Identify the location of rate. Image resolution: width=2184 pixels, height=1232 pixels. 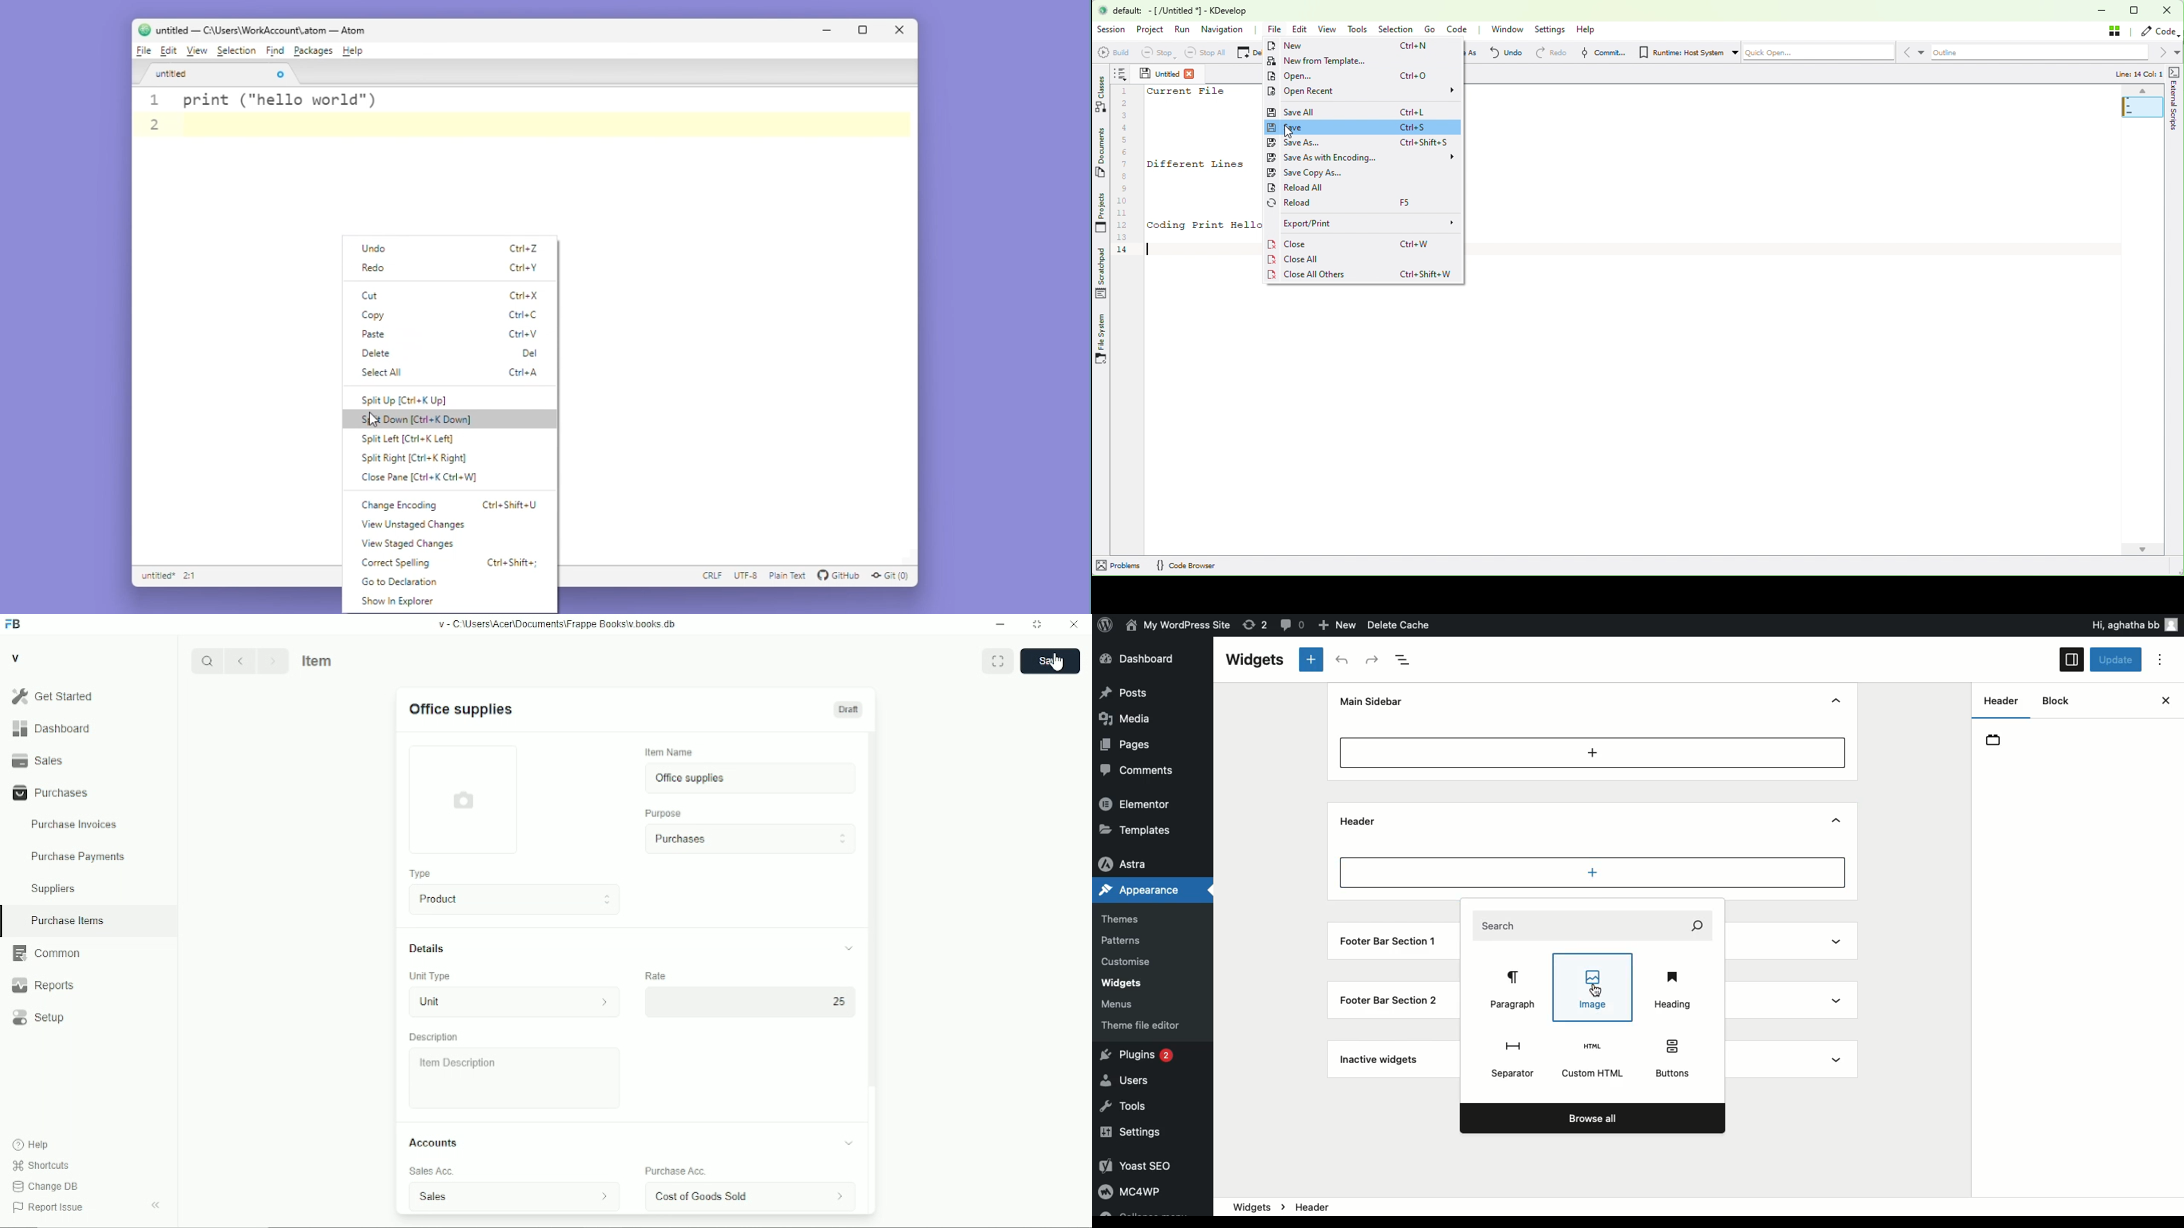
(655, 975).